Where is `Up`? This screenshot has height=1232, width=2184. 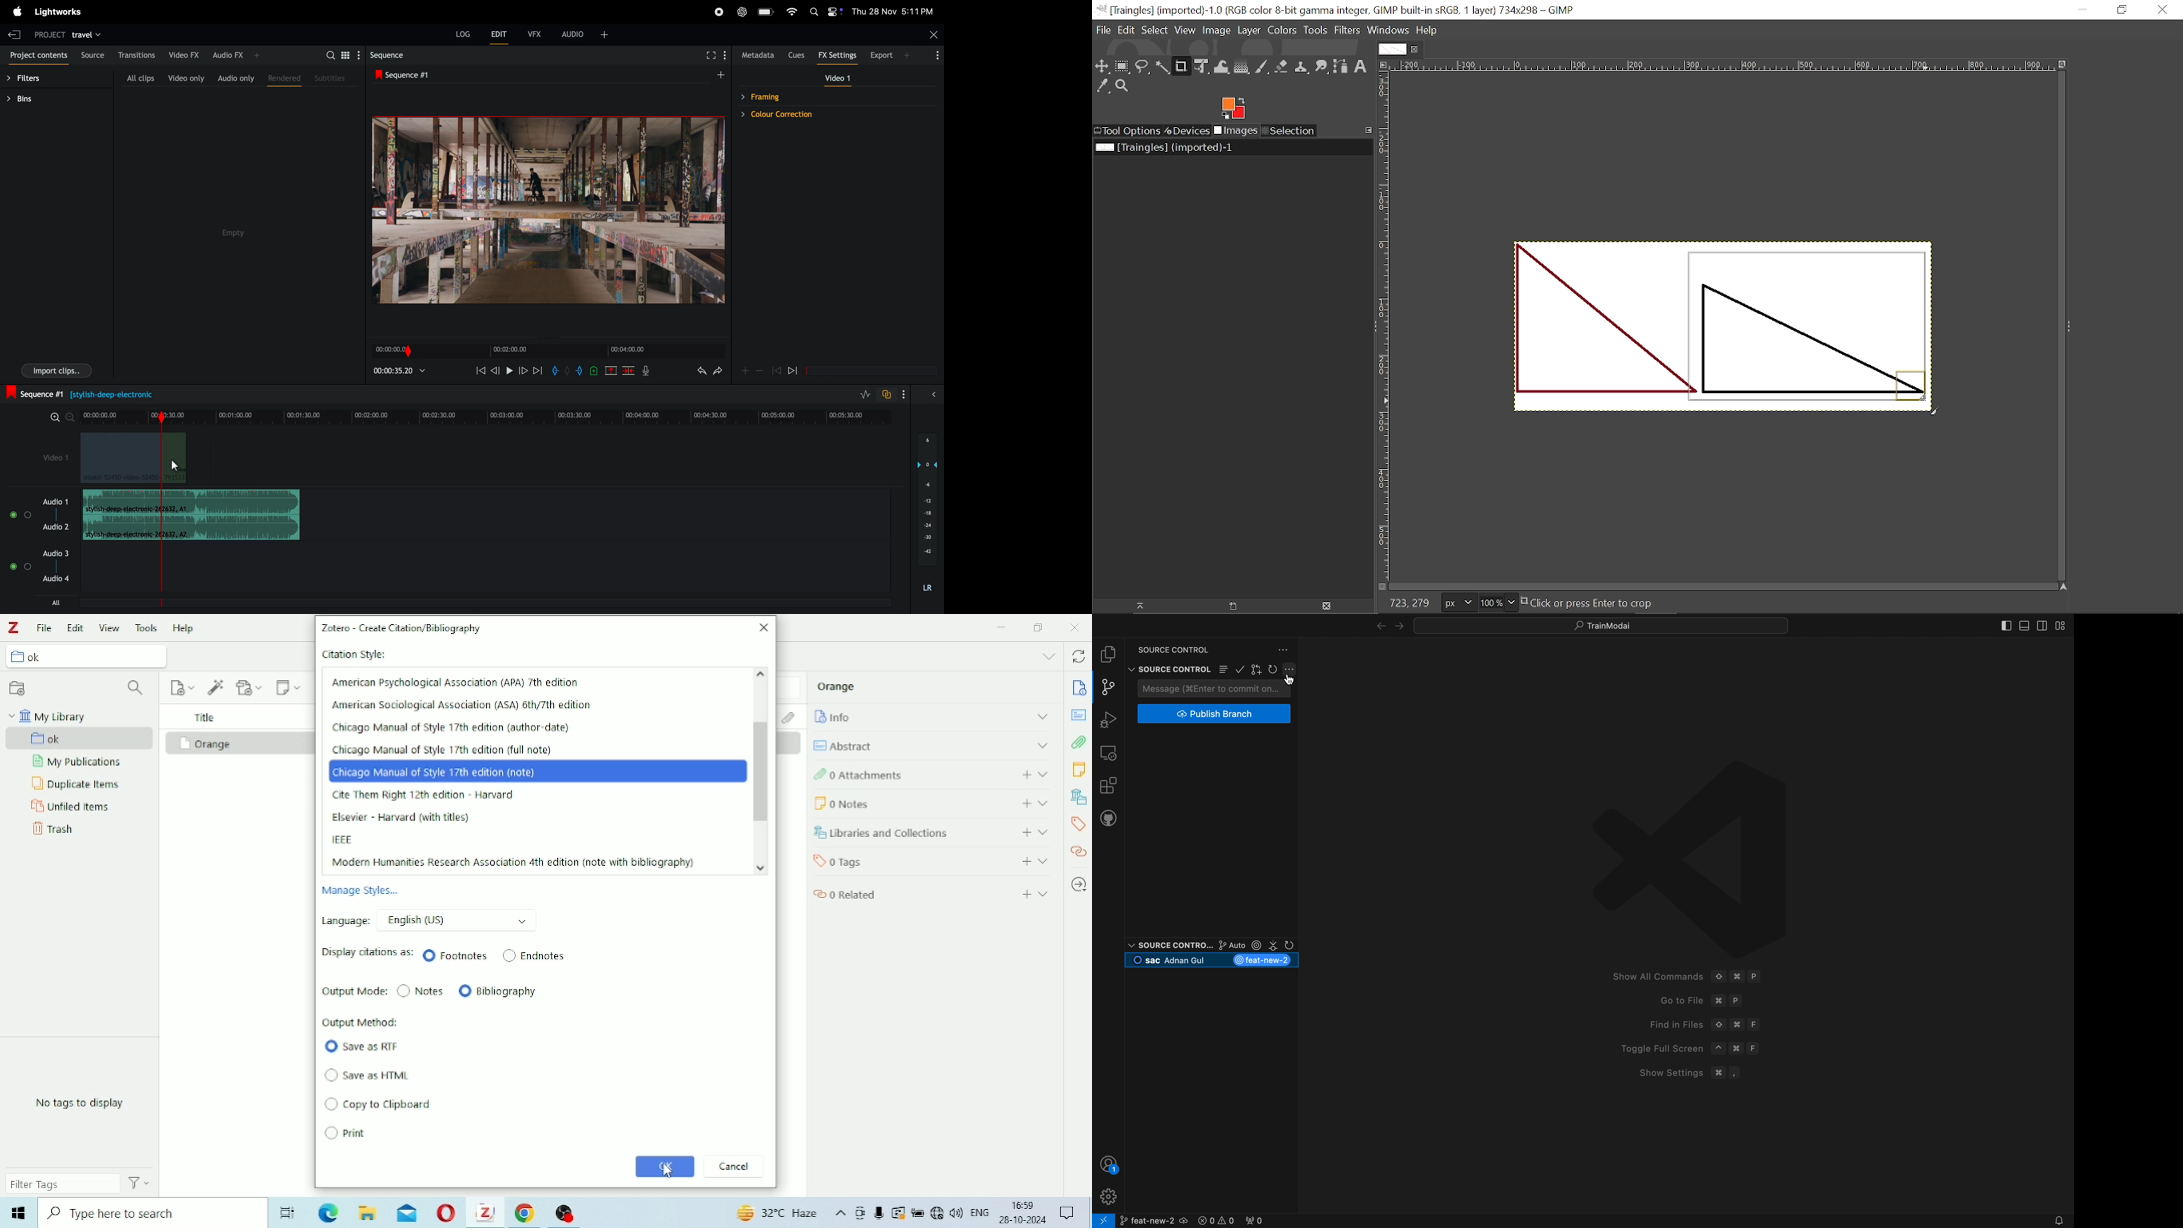
Up is located at coordinates (762, 675).